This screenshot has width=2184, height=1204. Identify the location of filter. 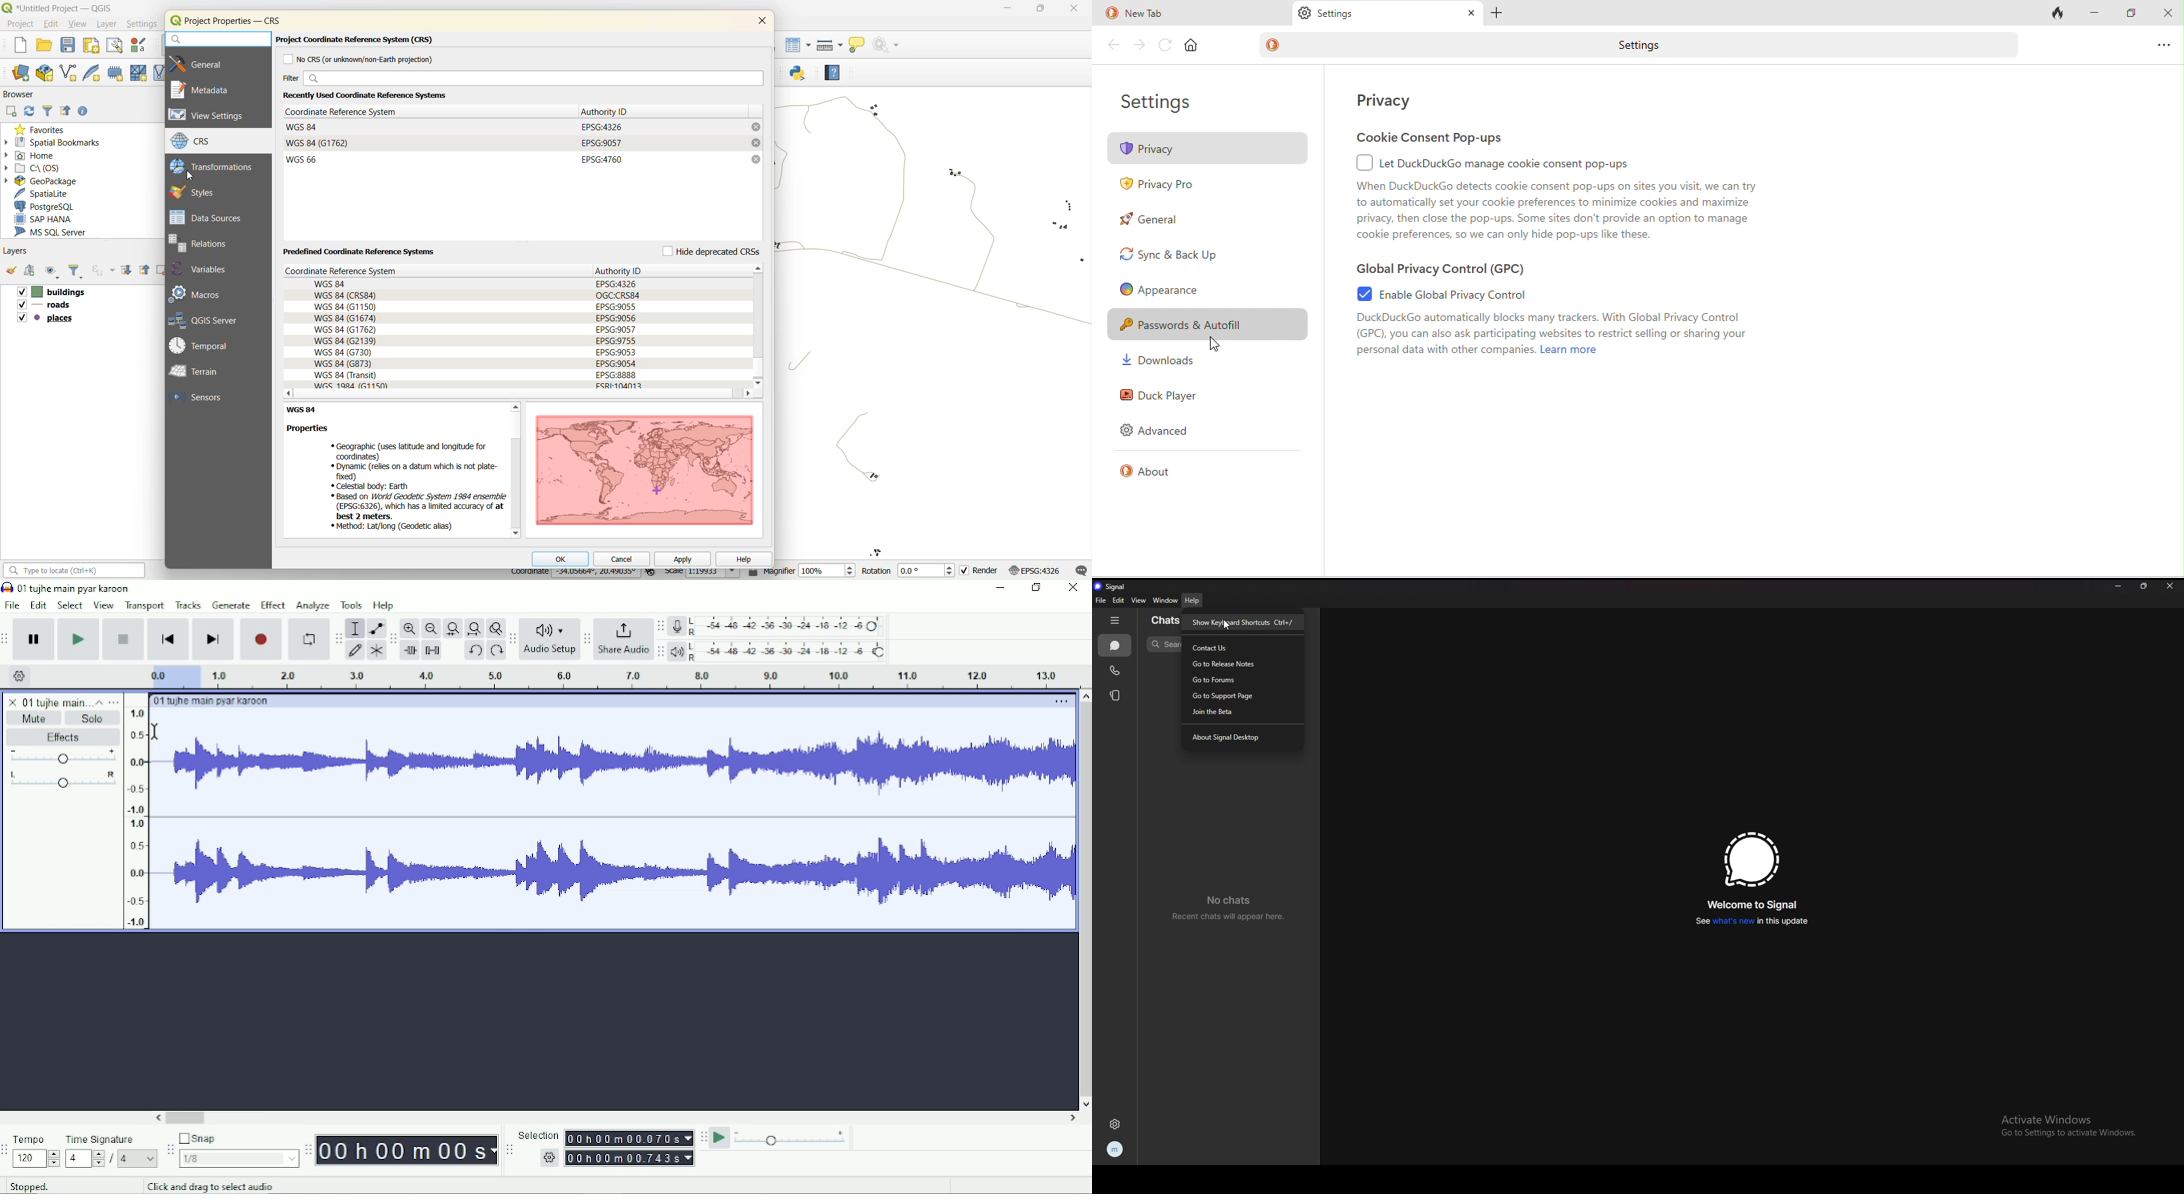
(48, 111).